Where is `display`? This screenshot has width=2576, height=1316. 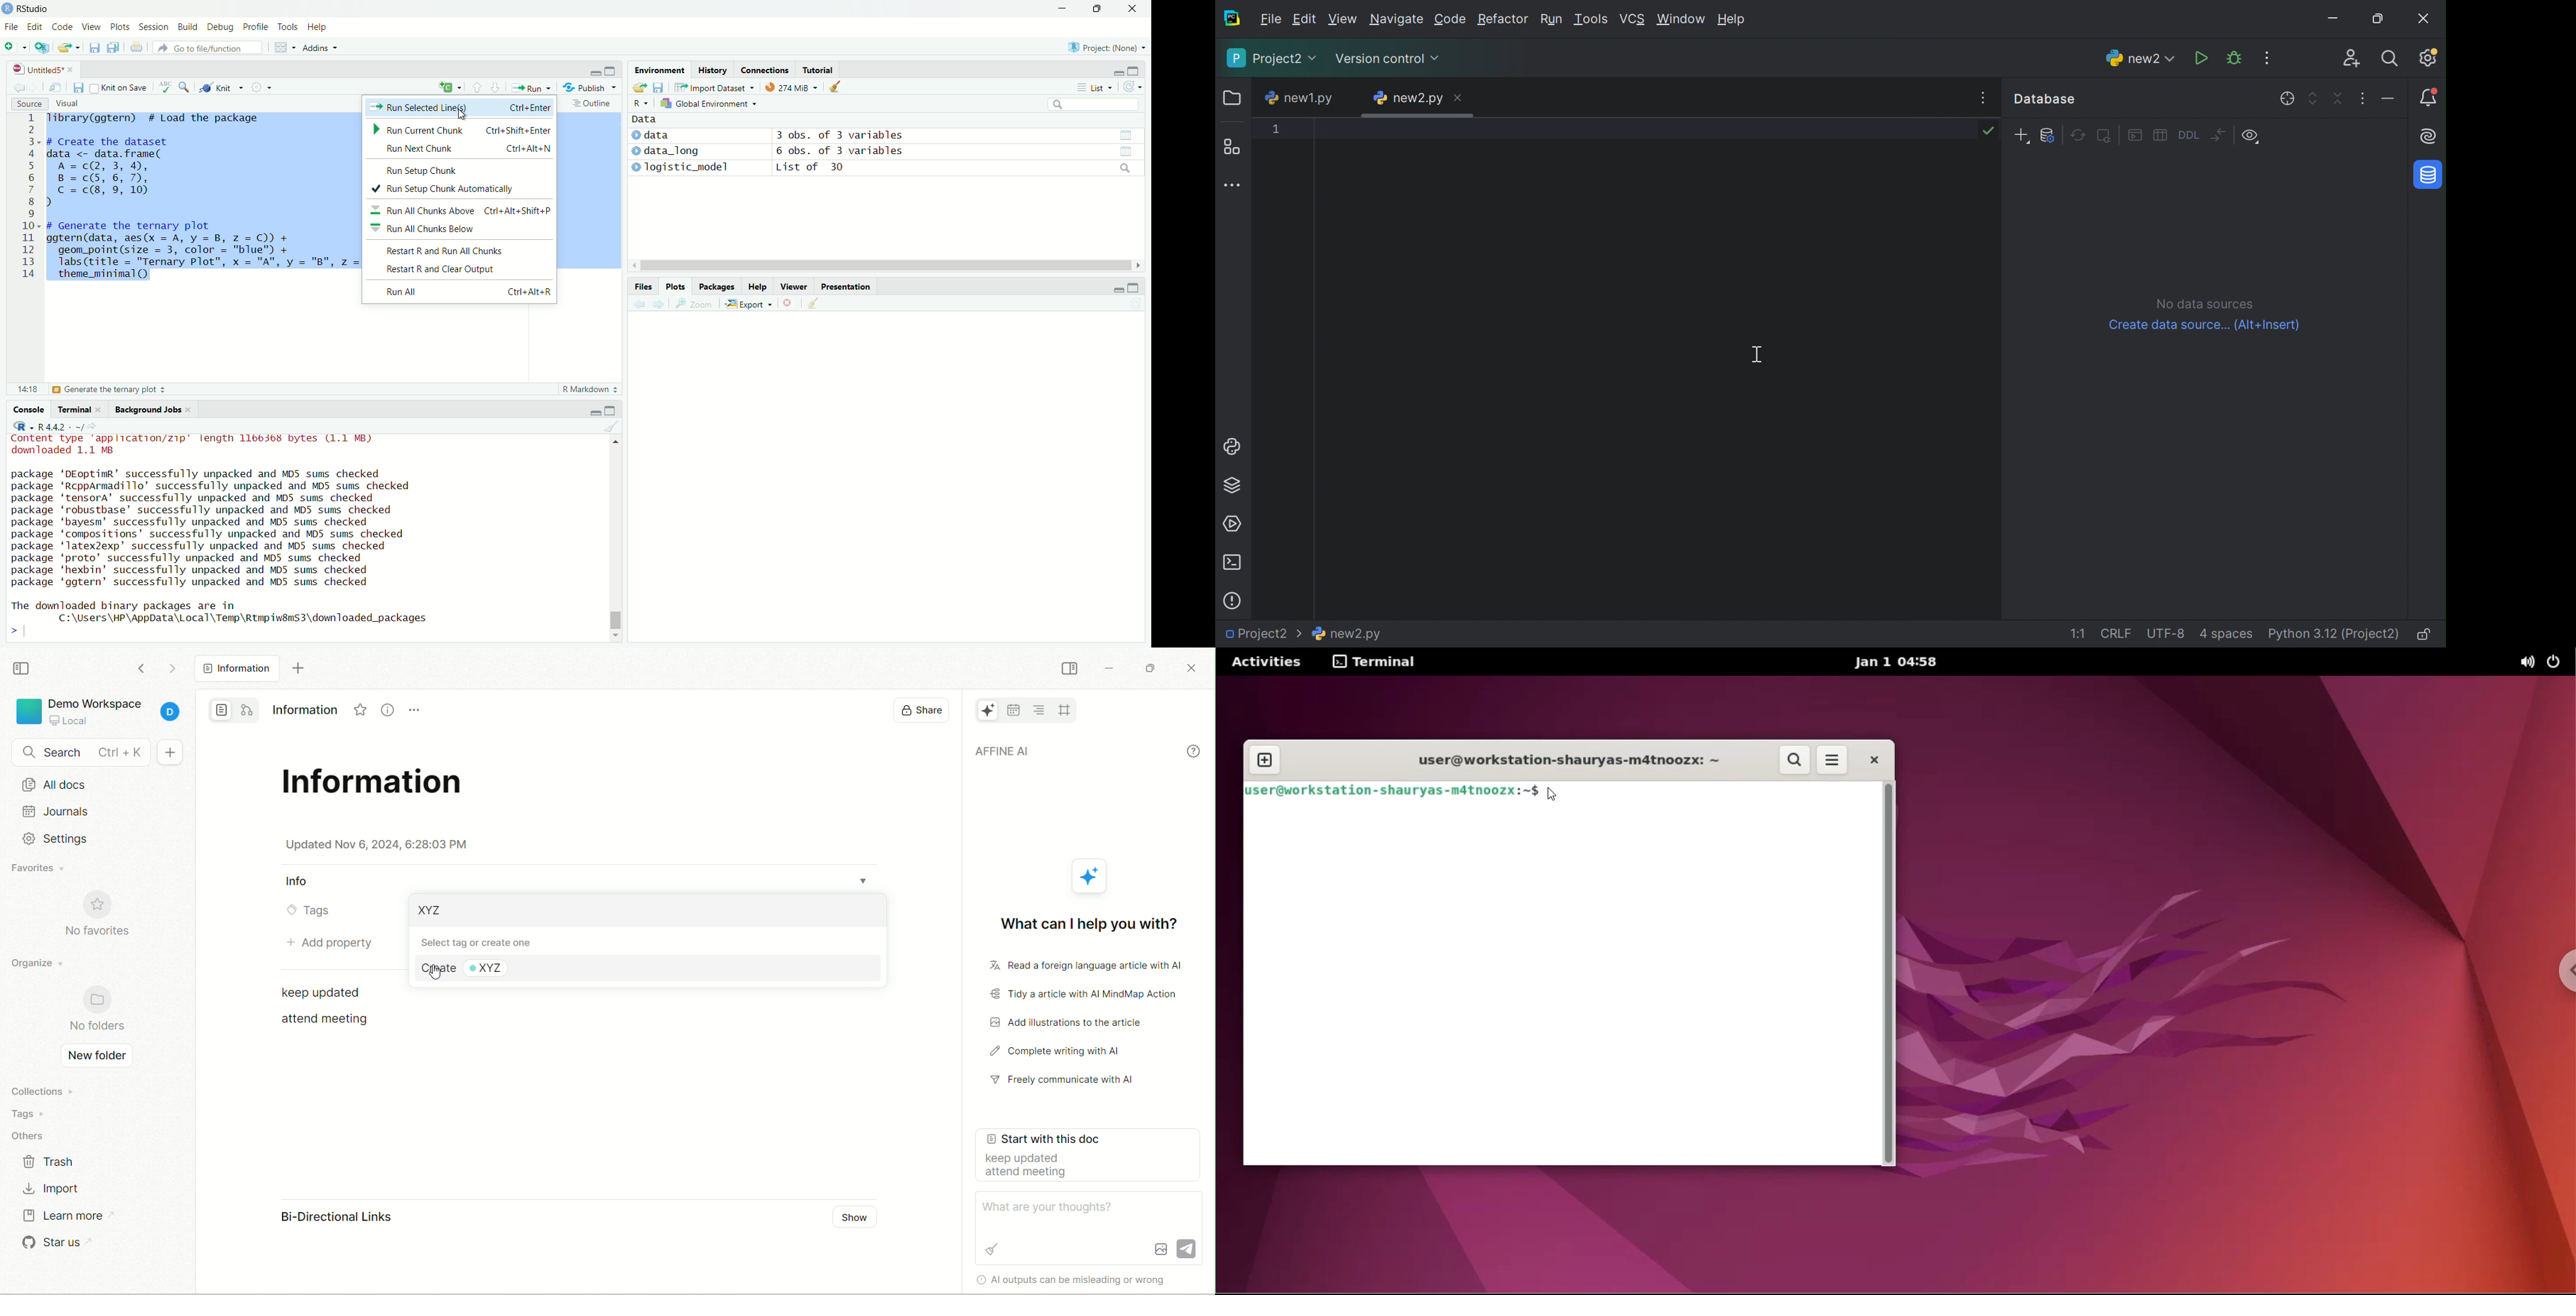 display is located at coordinates (916, 711).